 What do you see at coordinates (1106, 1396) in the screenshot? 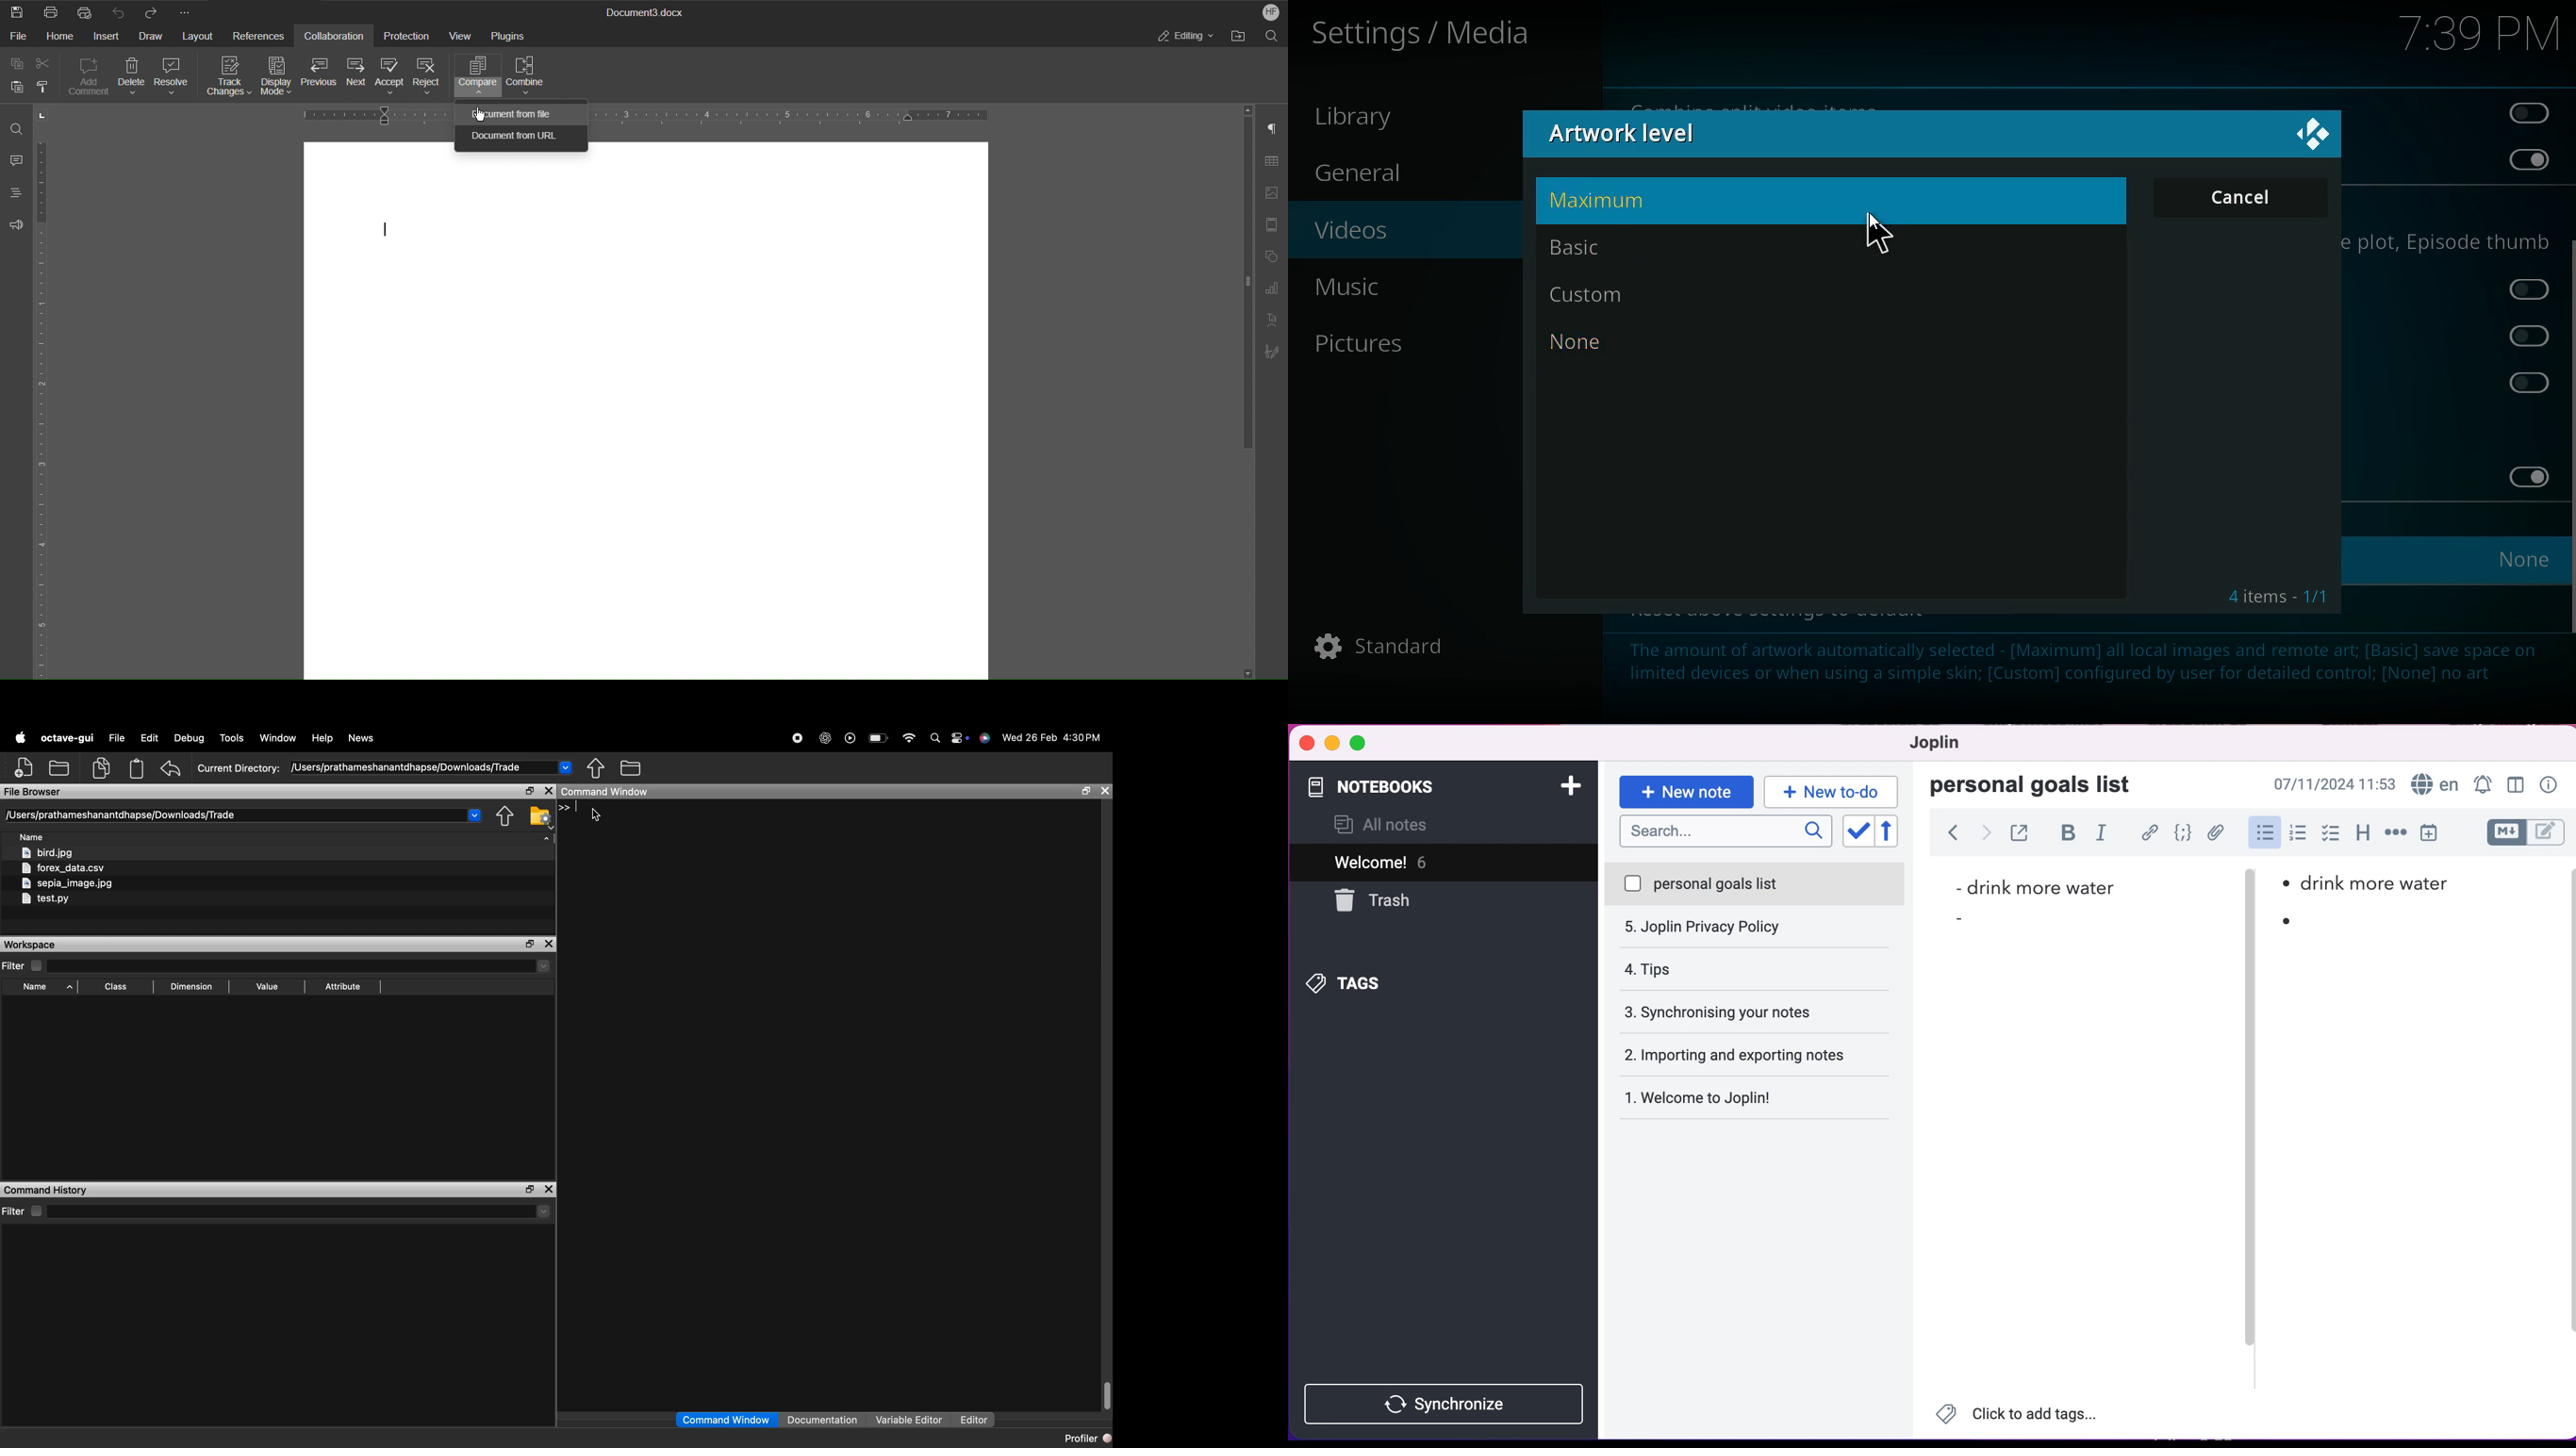
I see `scrollbar` at bounding box center [1106, 1396].